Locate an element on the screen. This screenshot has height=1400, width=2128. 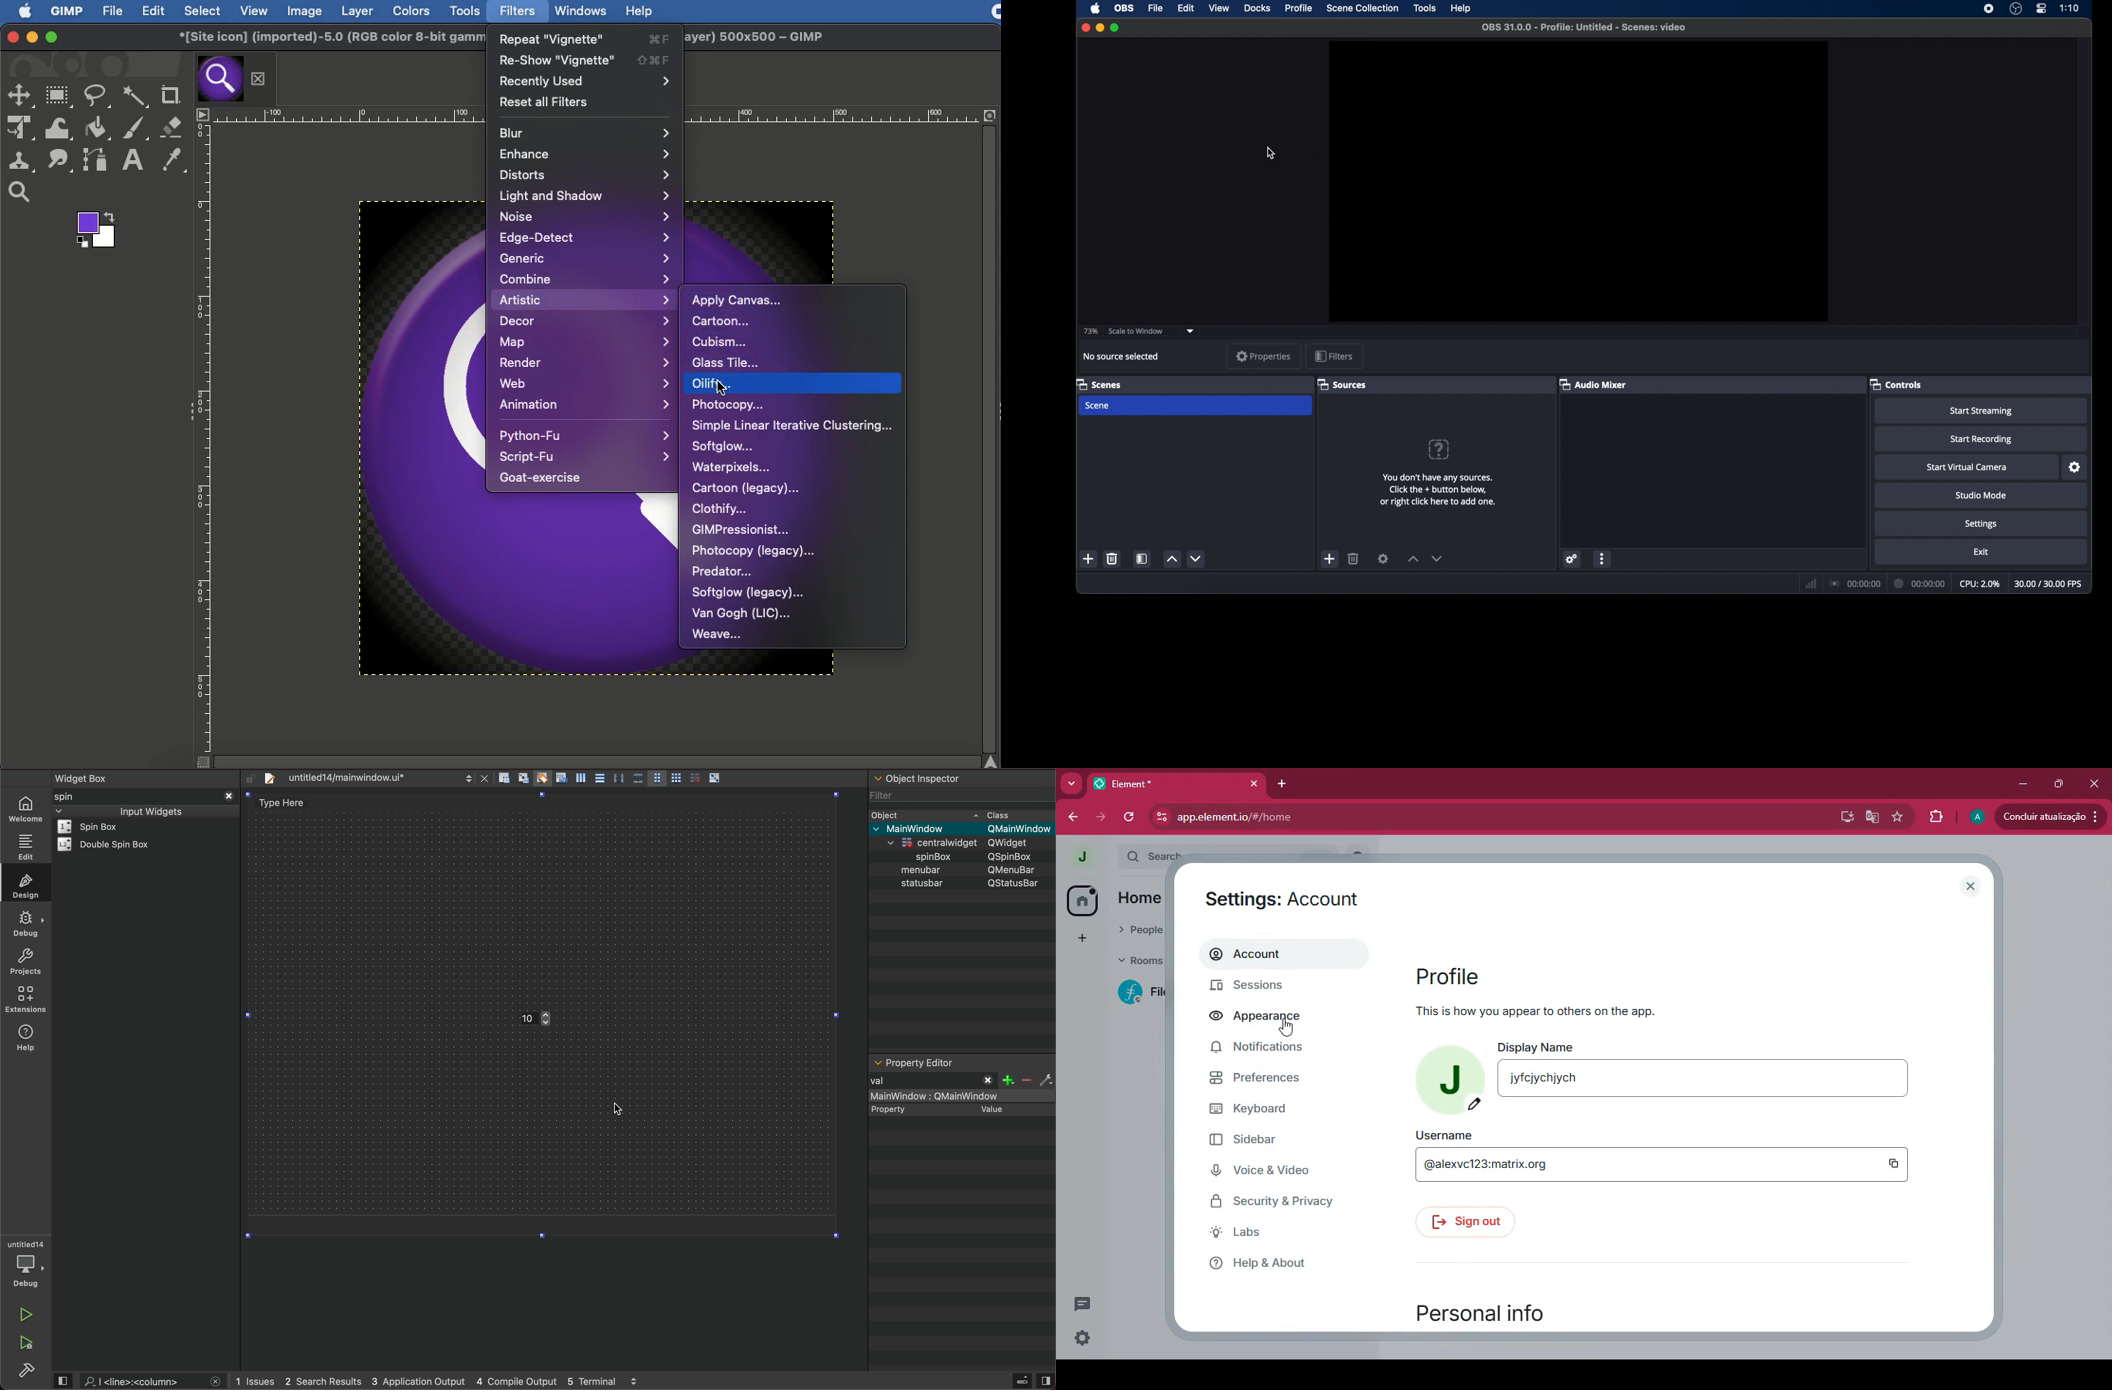
edit is located at coordinates (1185, 7).